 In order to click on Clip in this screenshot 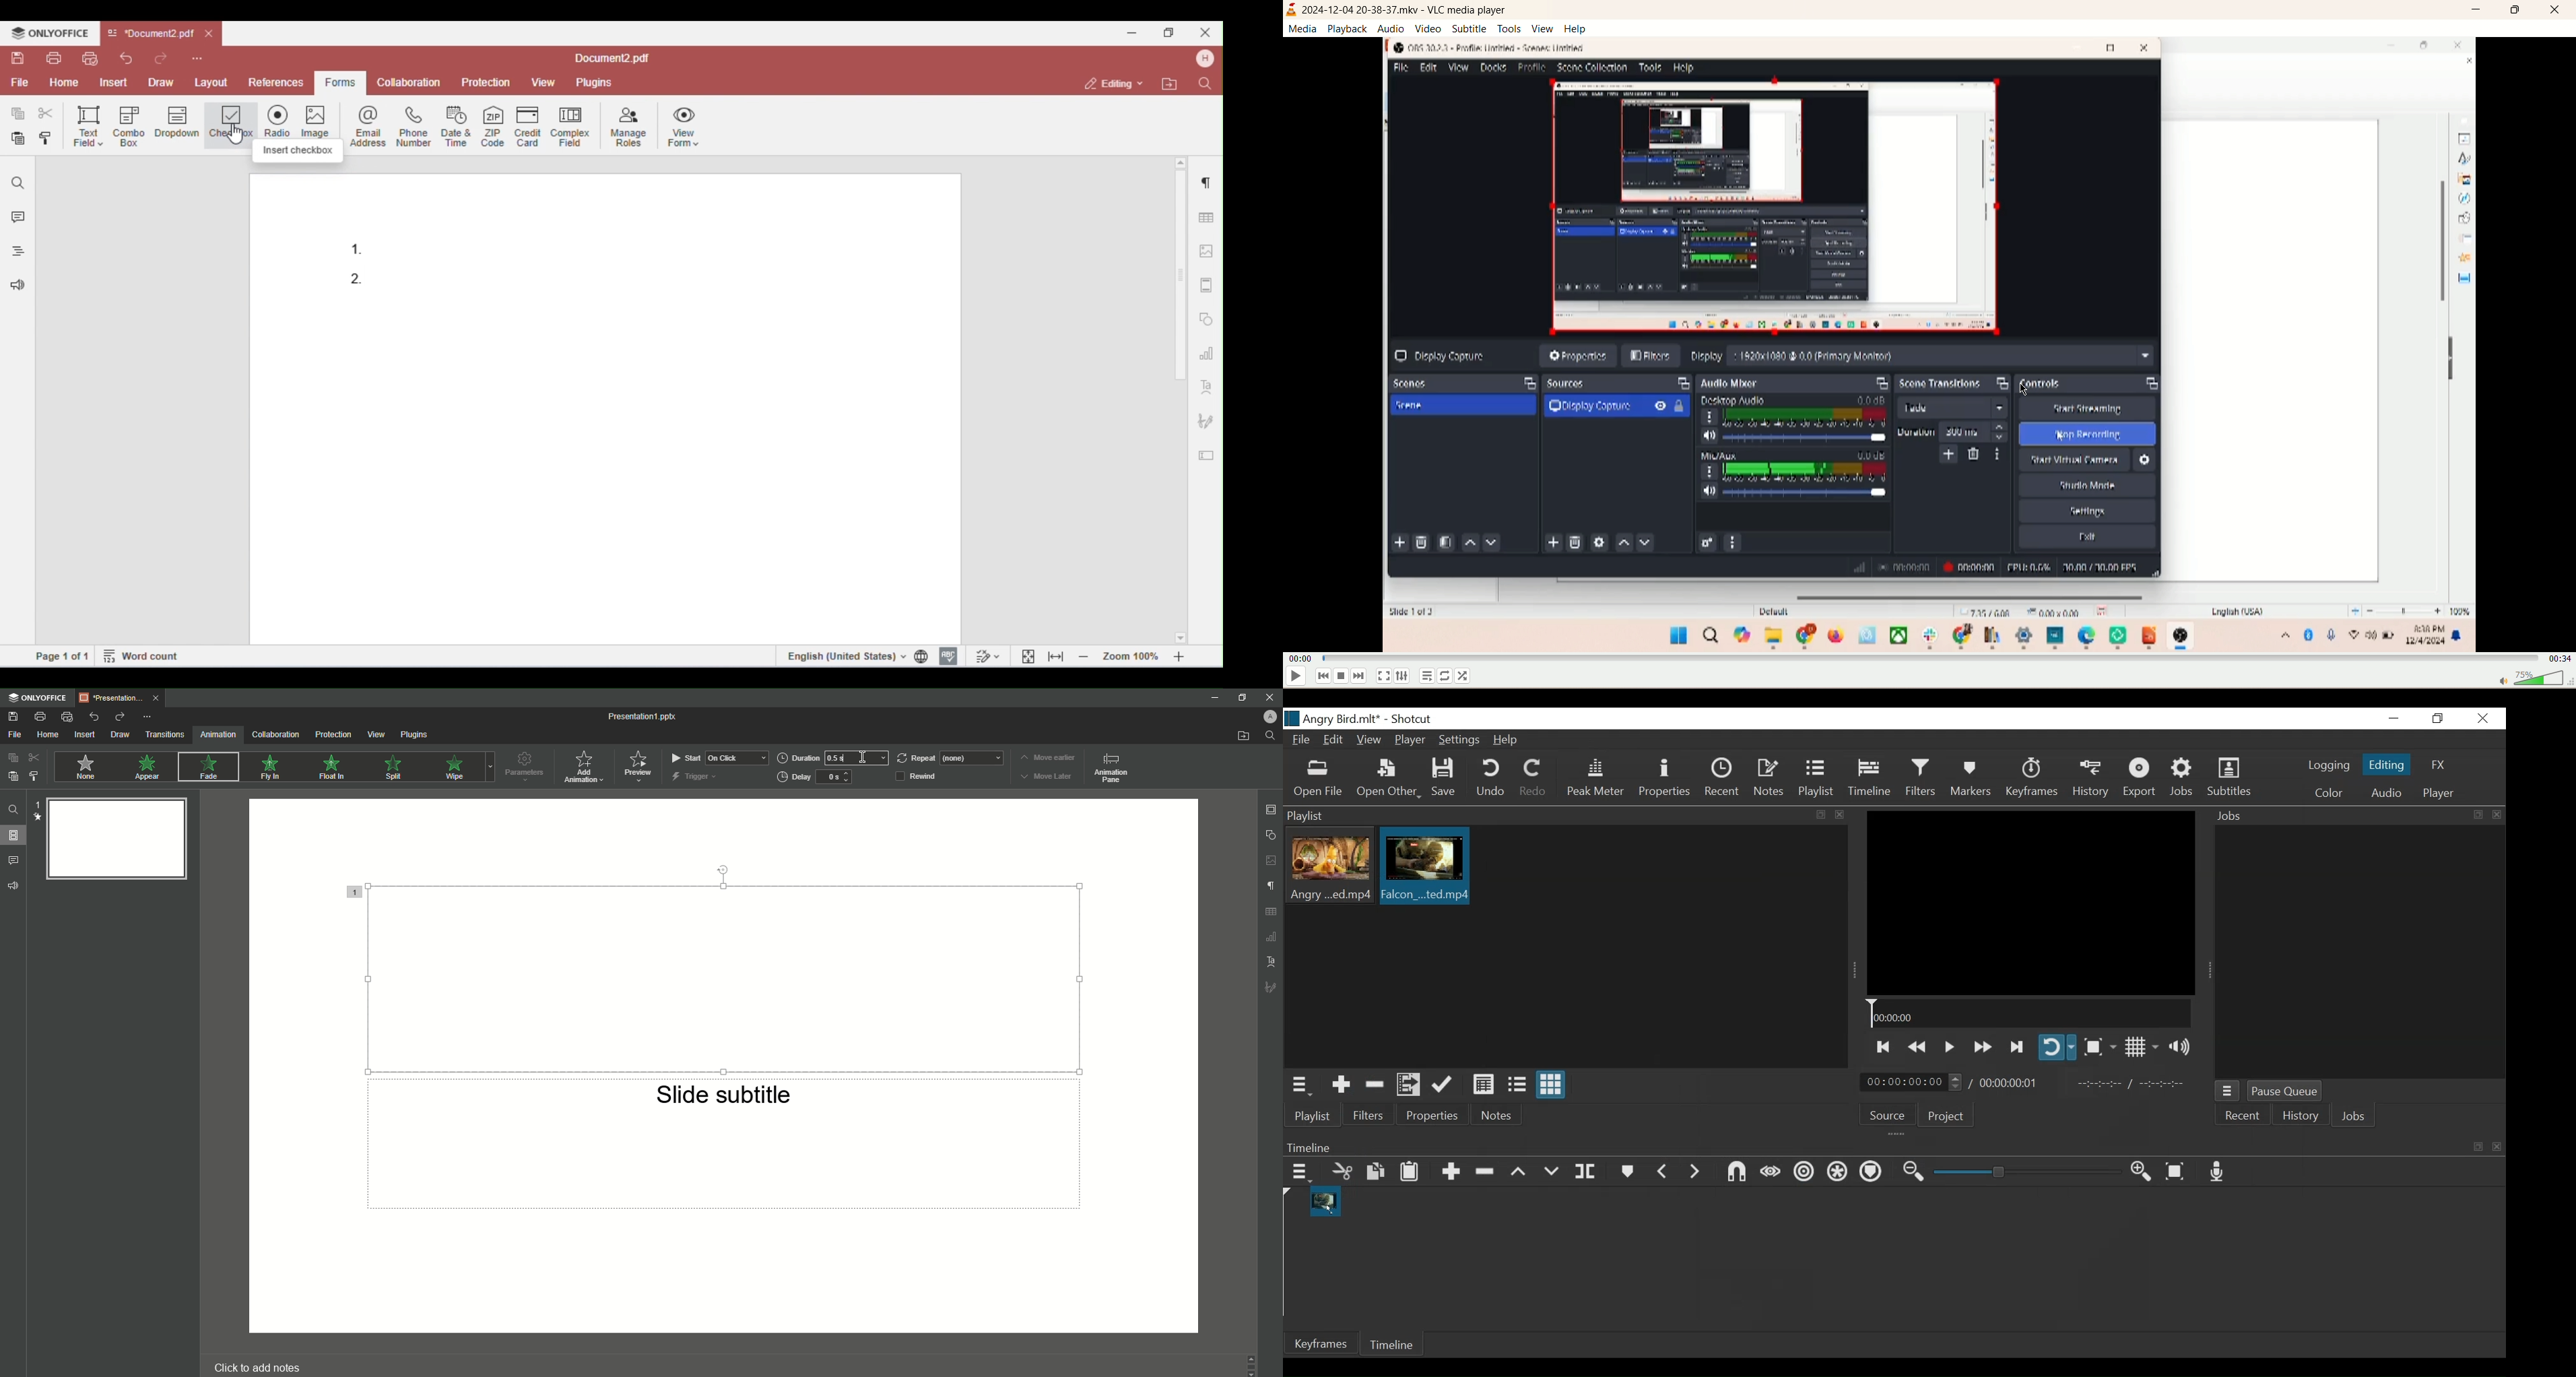, I will do `click(1331, 866)`.